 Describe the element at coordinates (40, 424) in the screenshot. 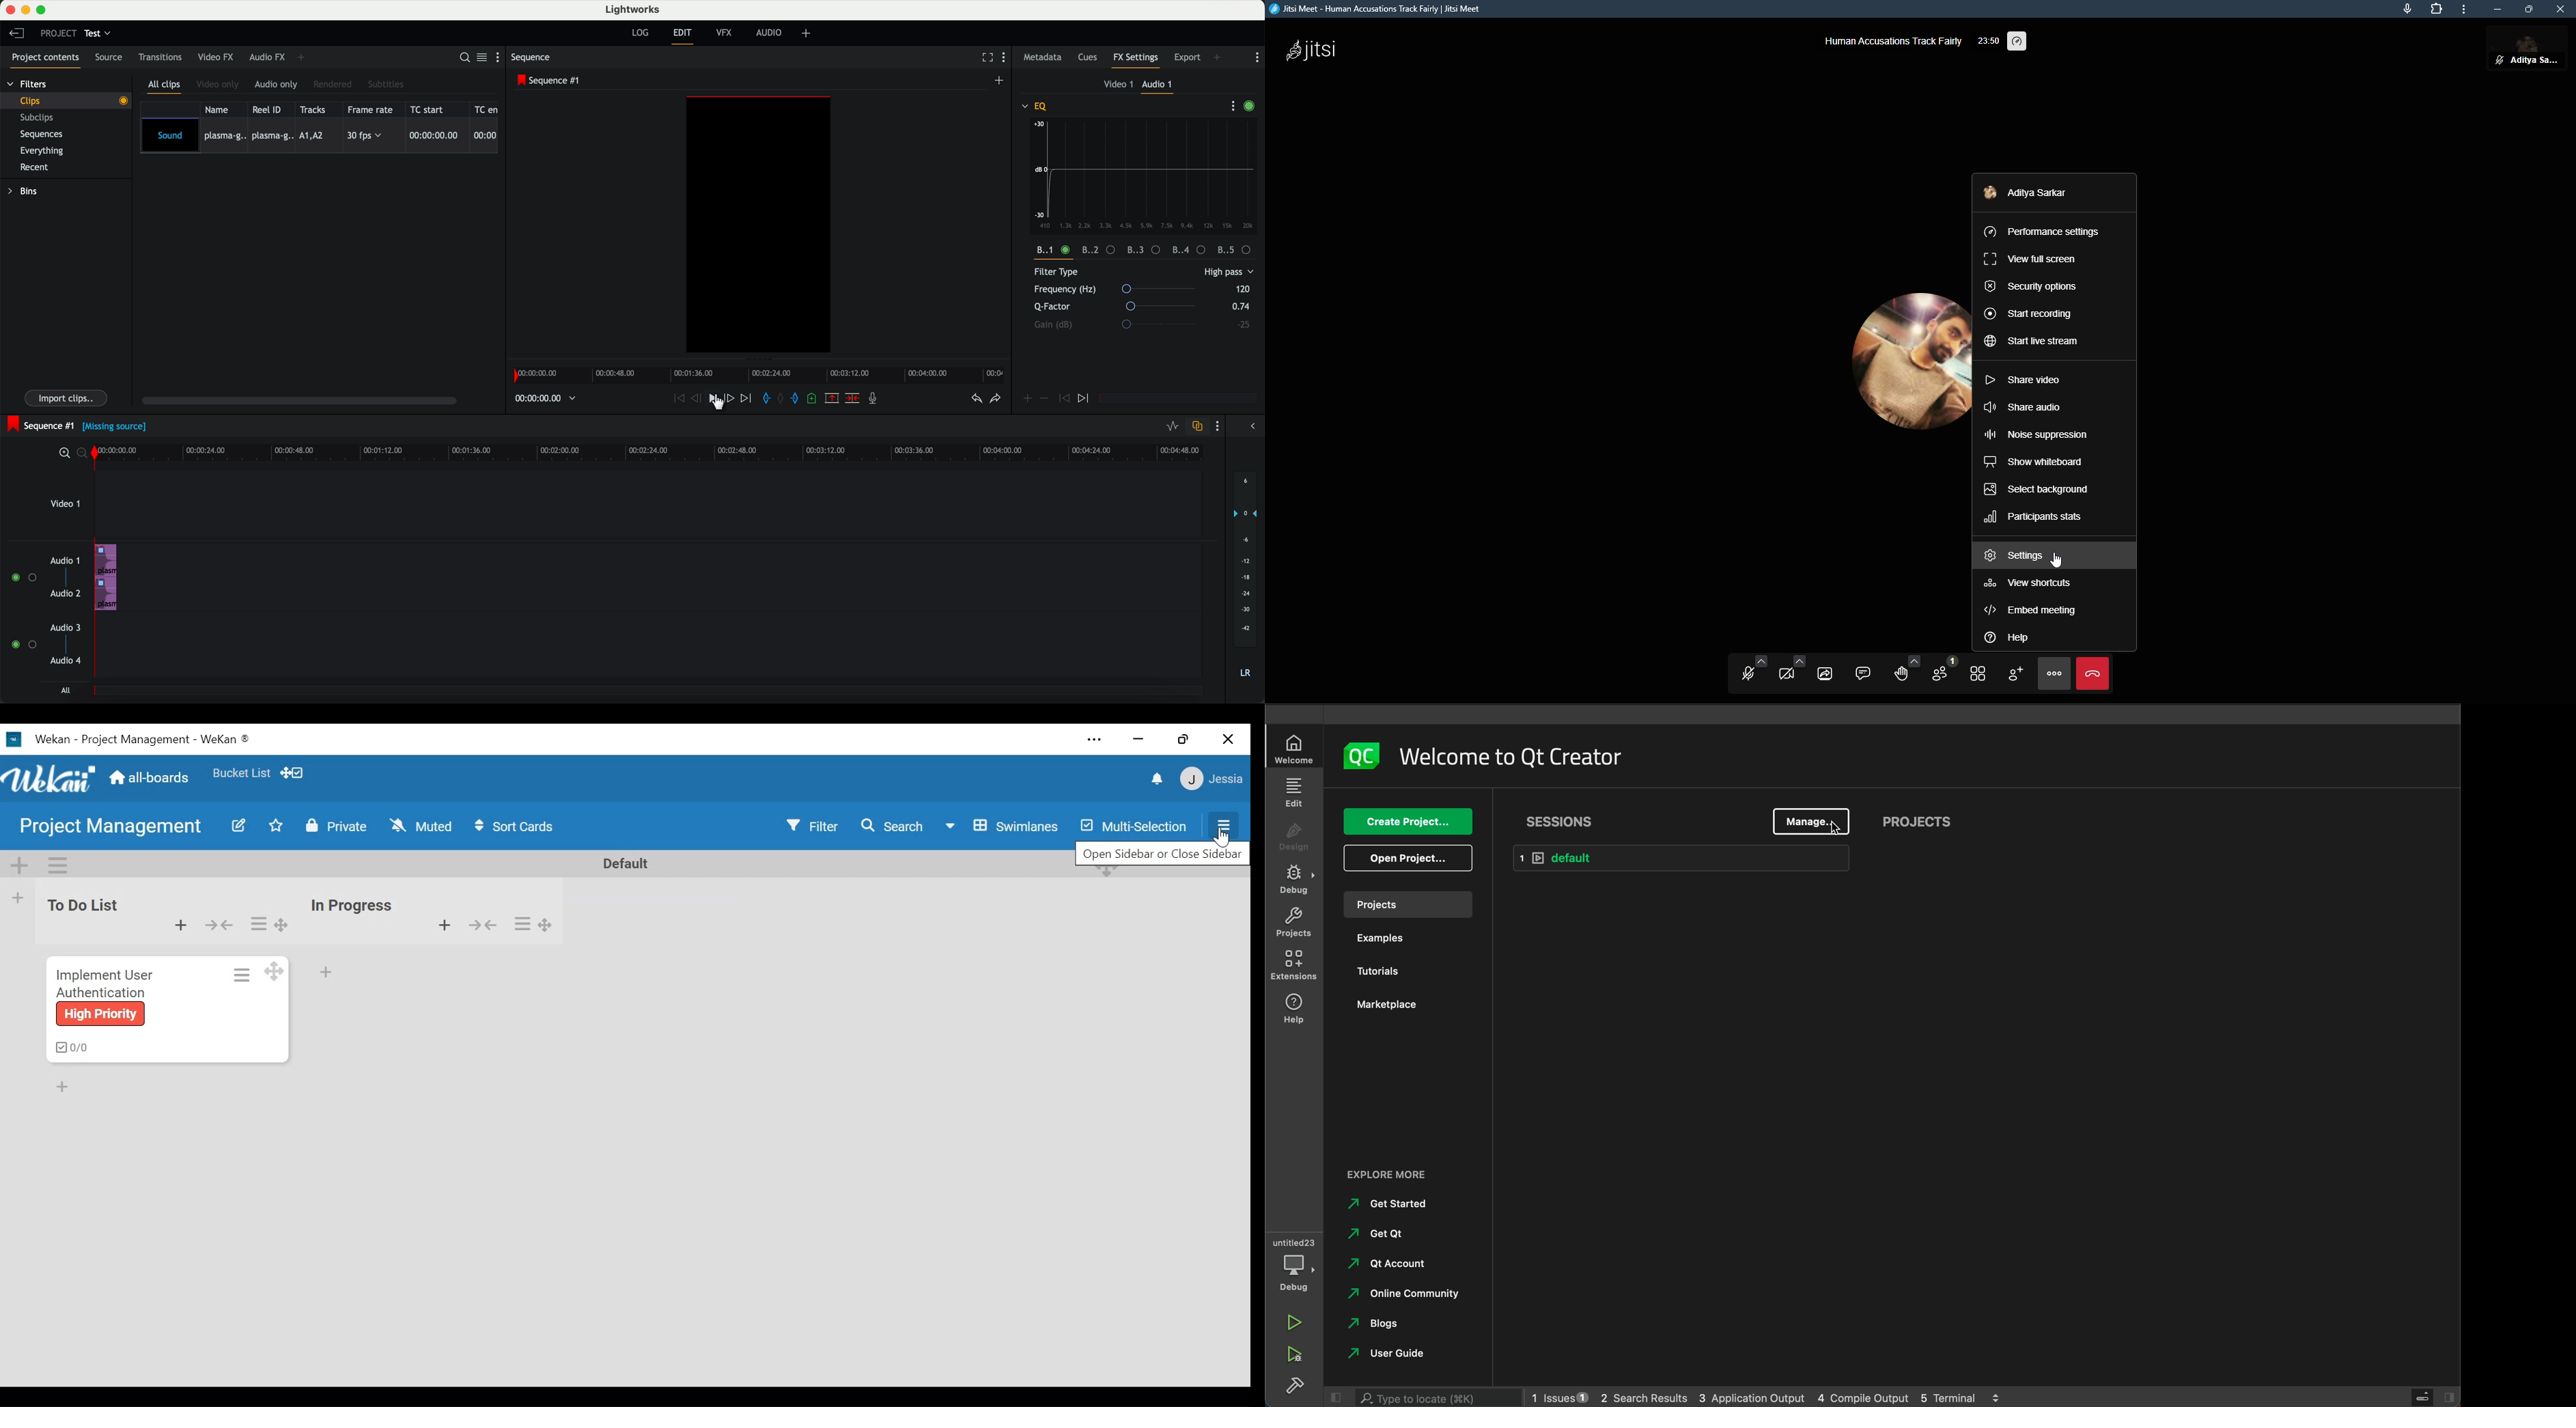

I see `sequence #1` at that location.